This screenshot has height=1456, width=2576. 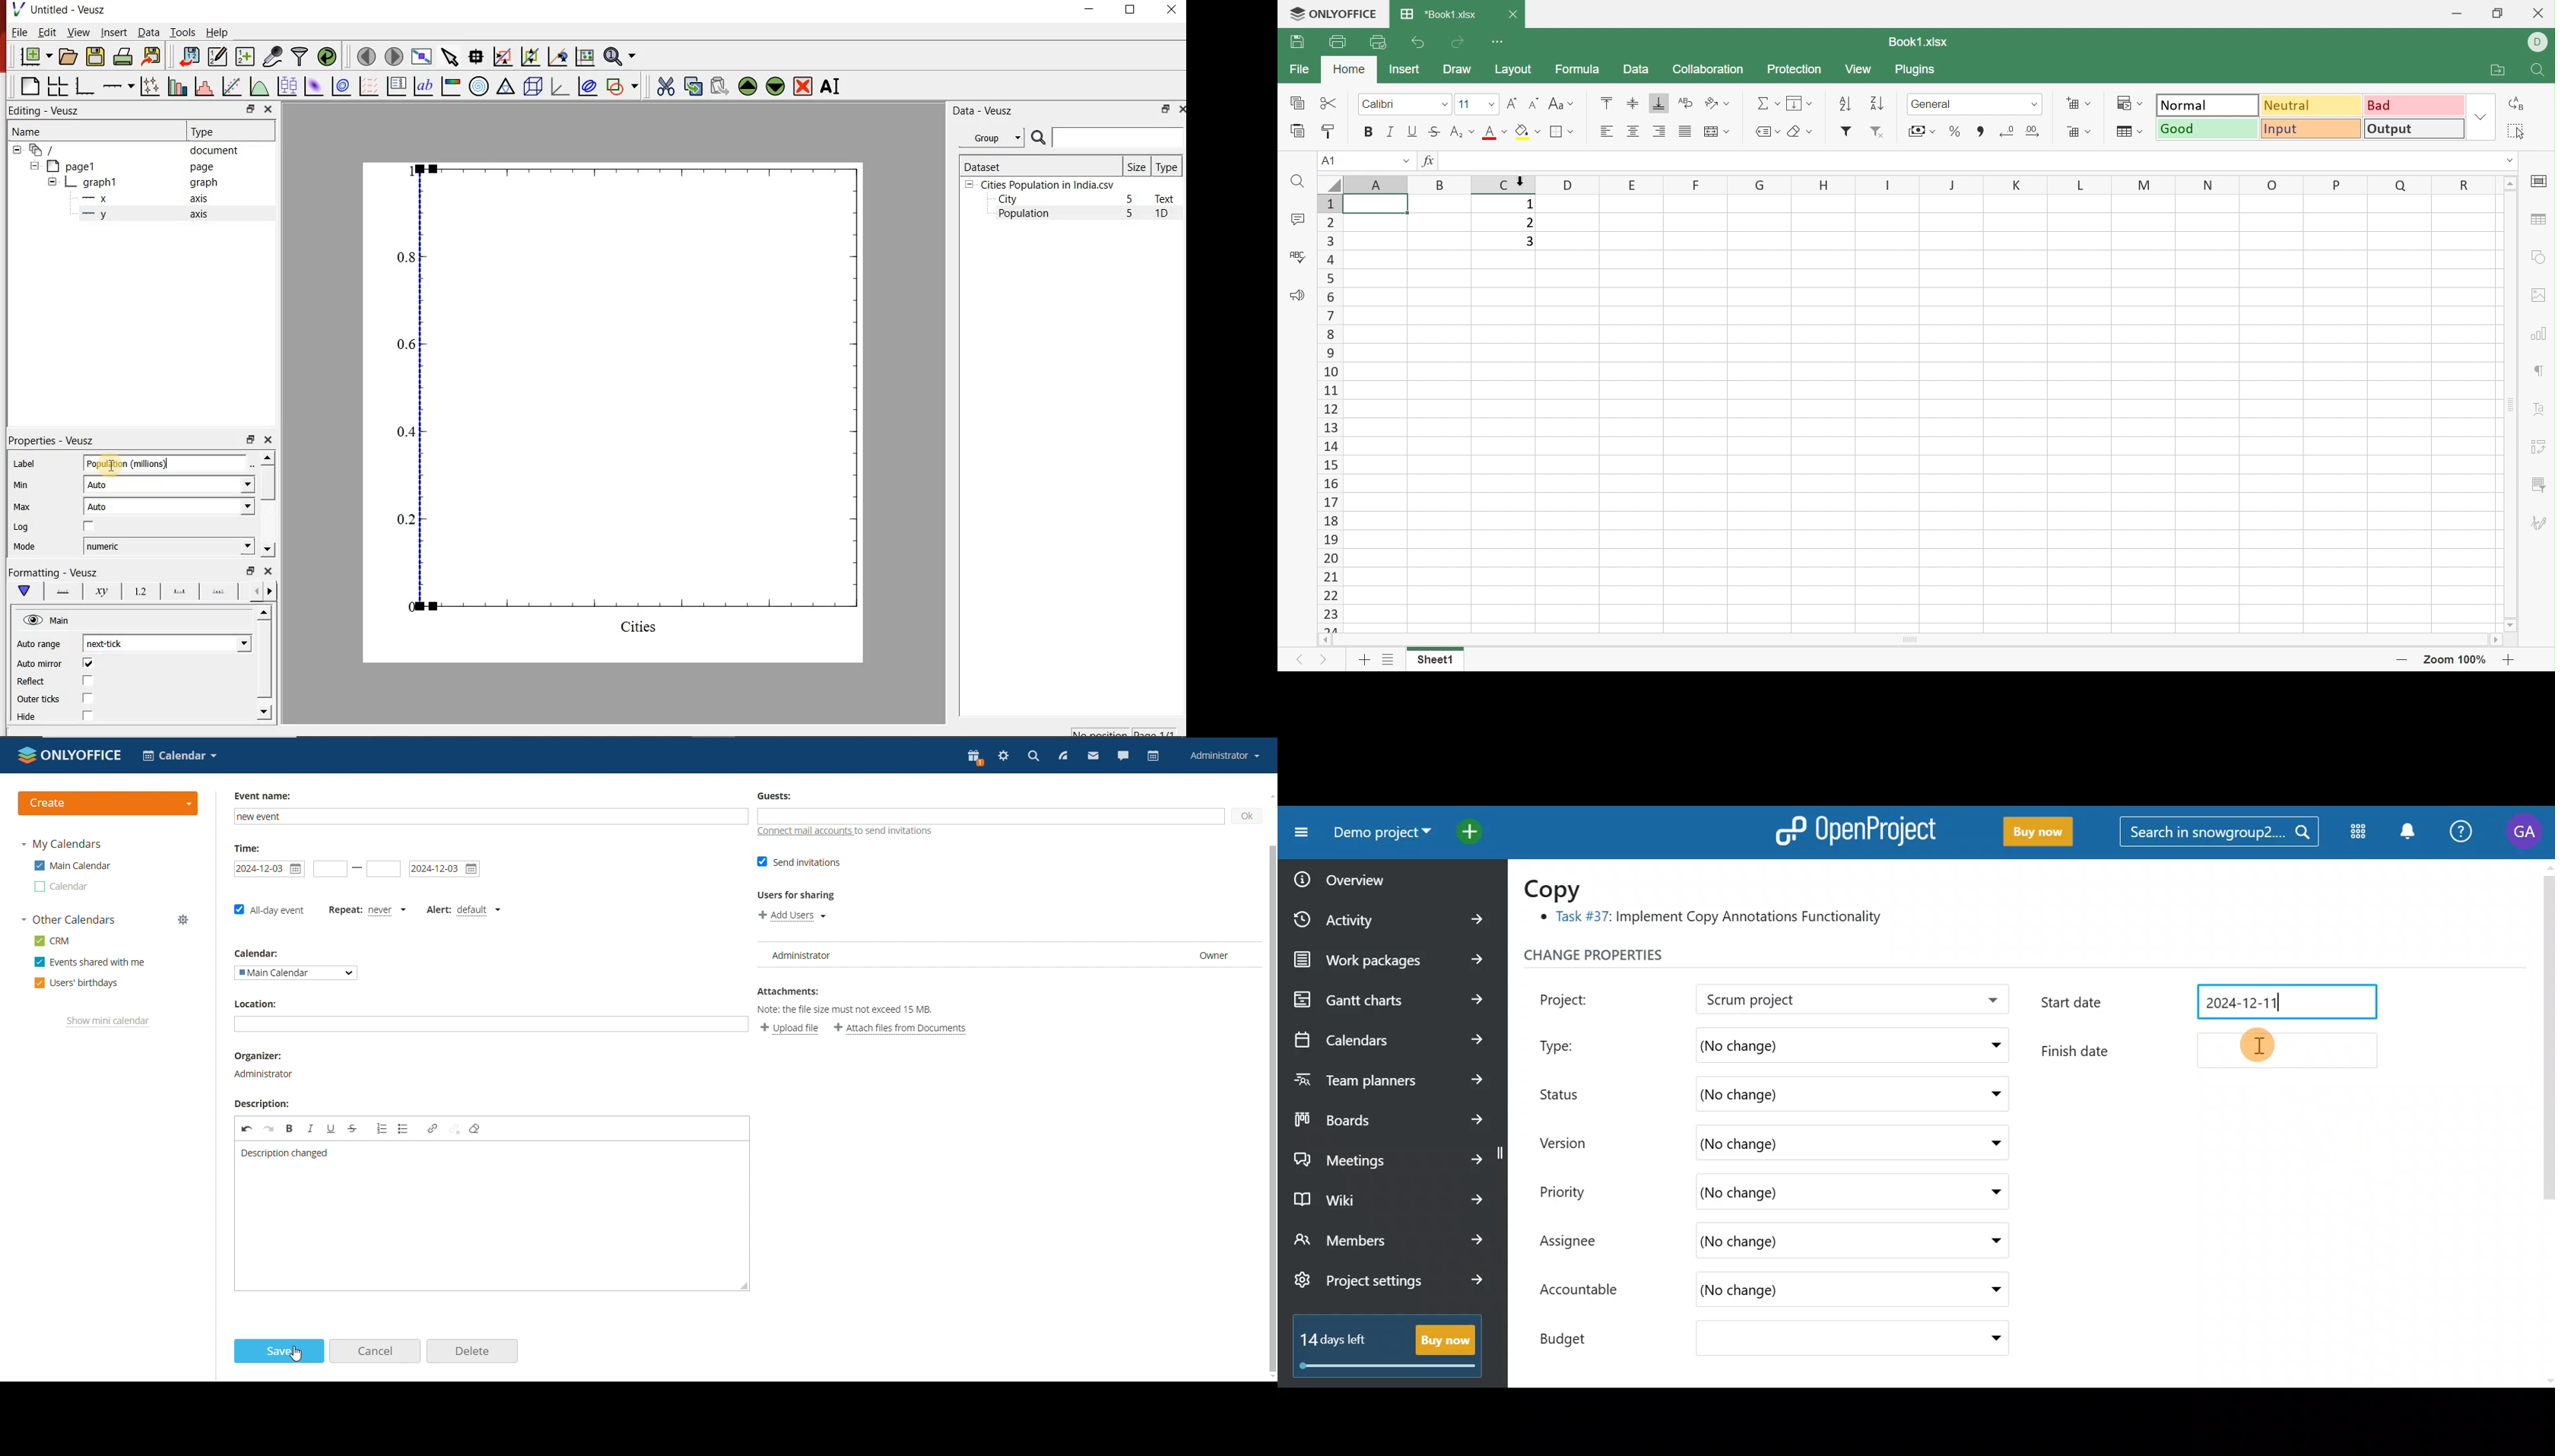 What do you see at coordinates (2540, 525) in the screenshot?
I see `Signature settings` at bounding box center [2540, 525].